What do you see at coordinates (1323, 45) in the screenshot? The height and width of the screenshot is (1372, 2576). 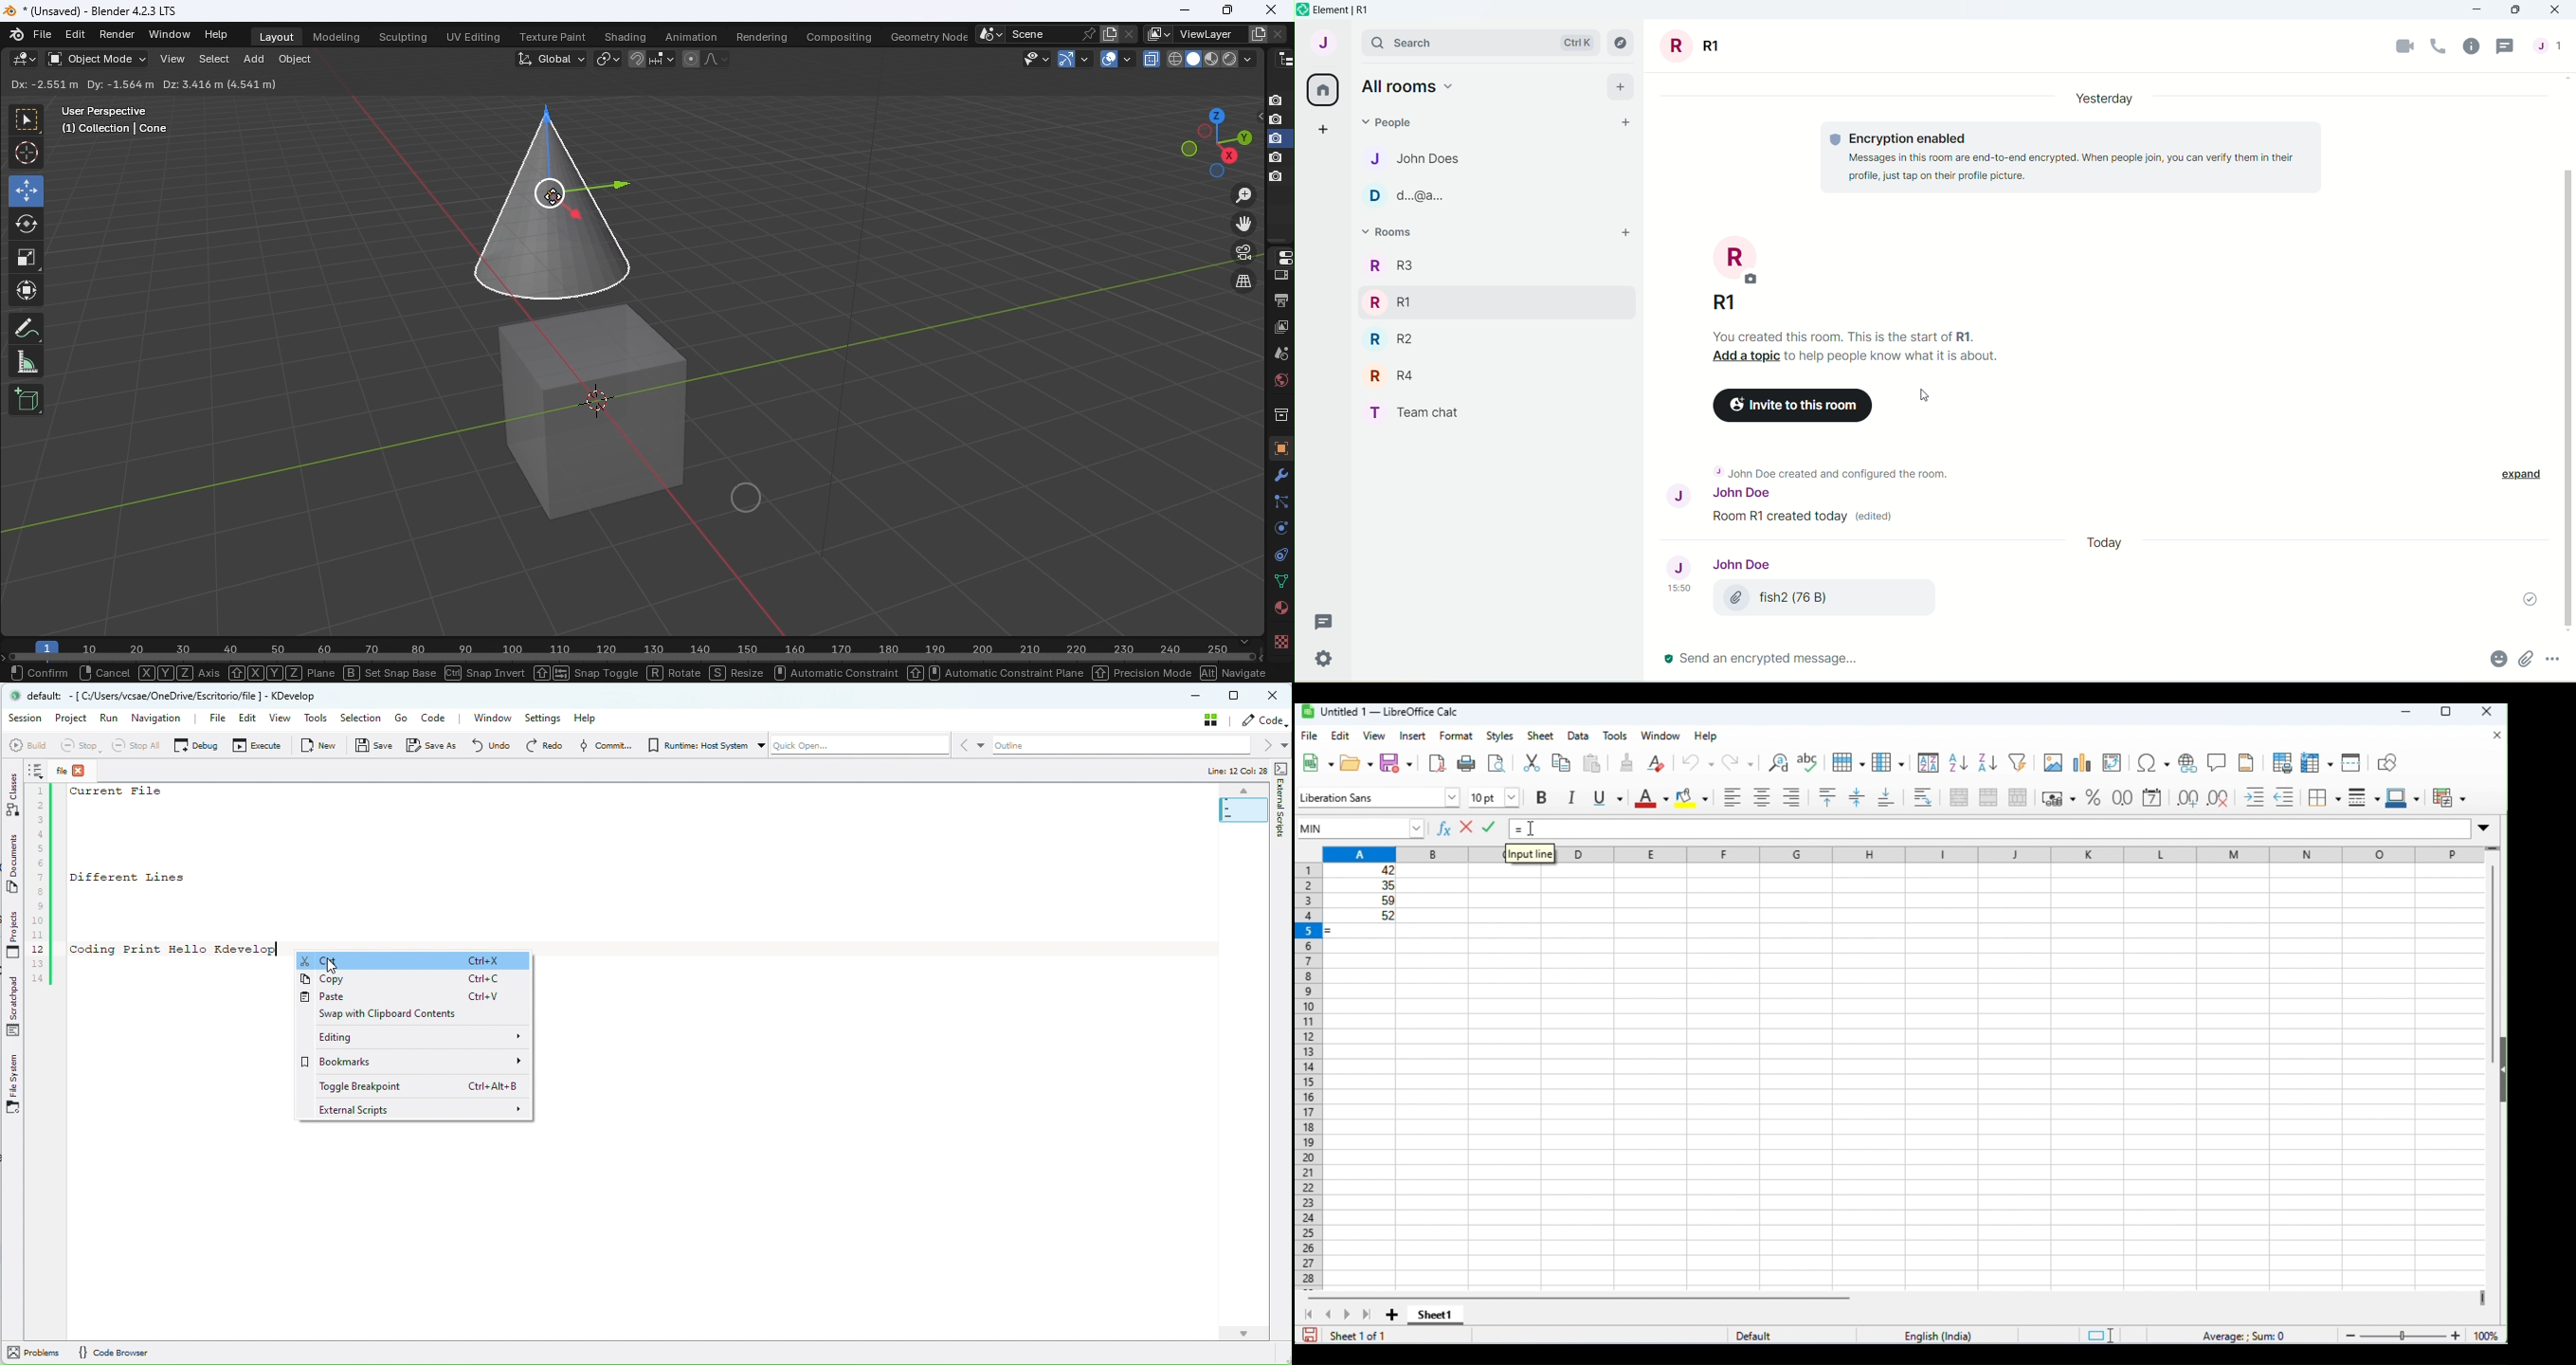 I see `account` at bounding box center [1323, 45].